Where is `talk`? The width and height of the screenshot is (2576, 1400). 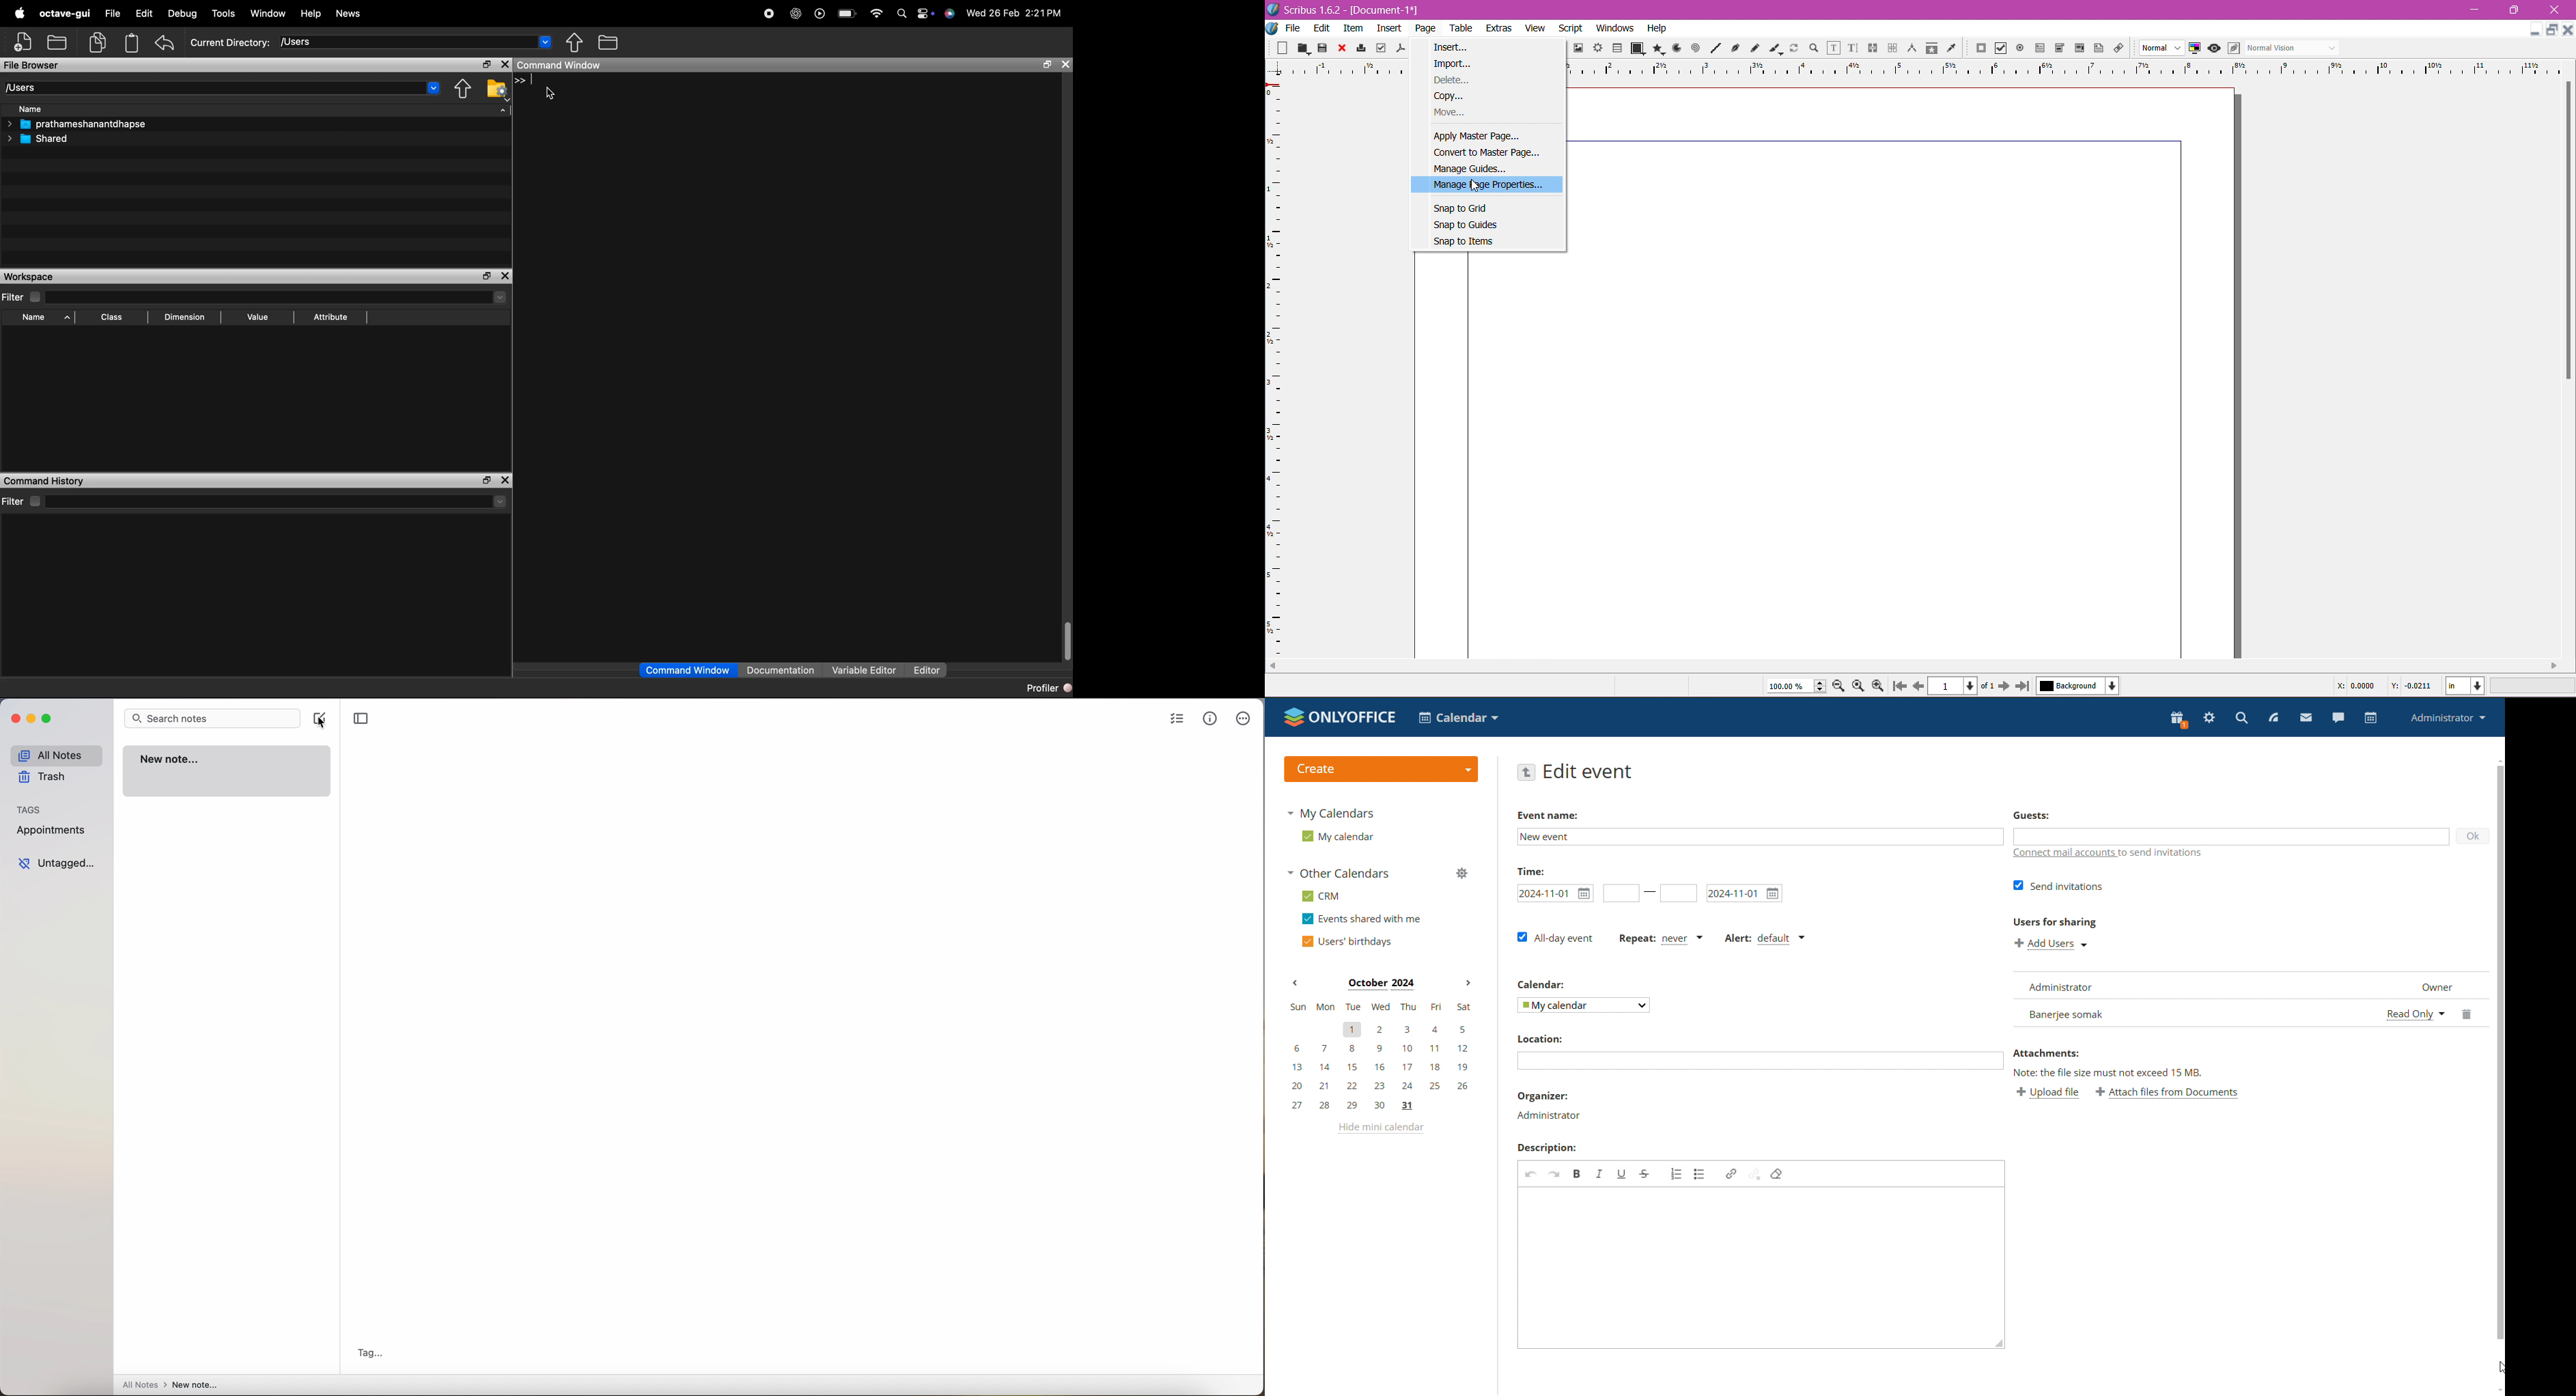 talk is located at coordinates (2340, 718).